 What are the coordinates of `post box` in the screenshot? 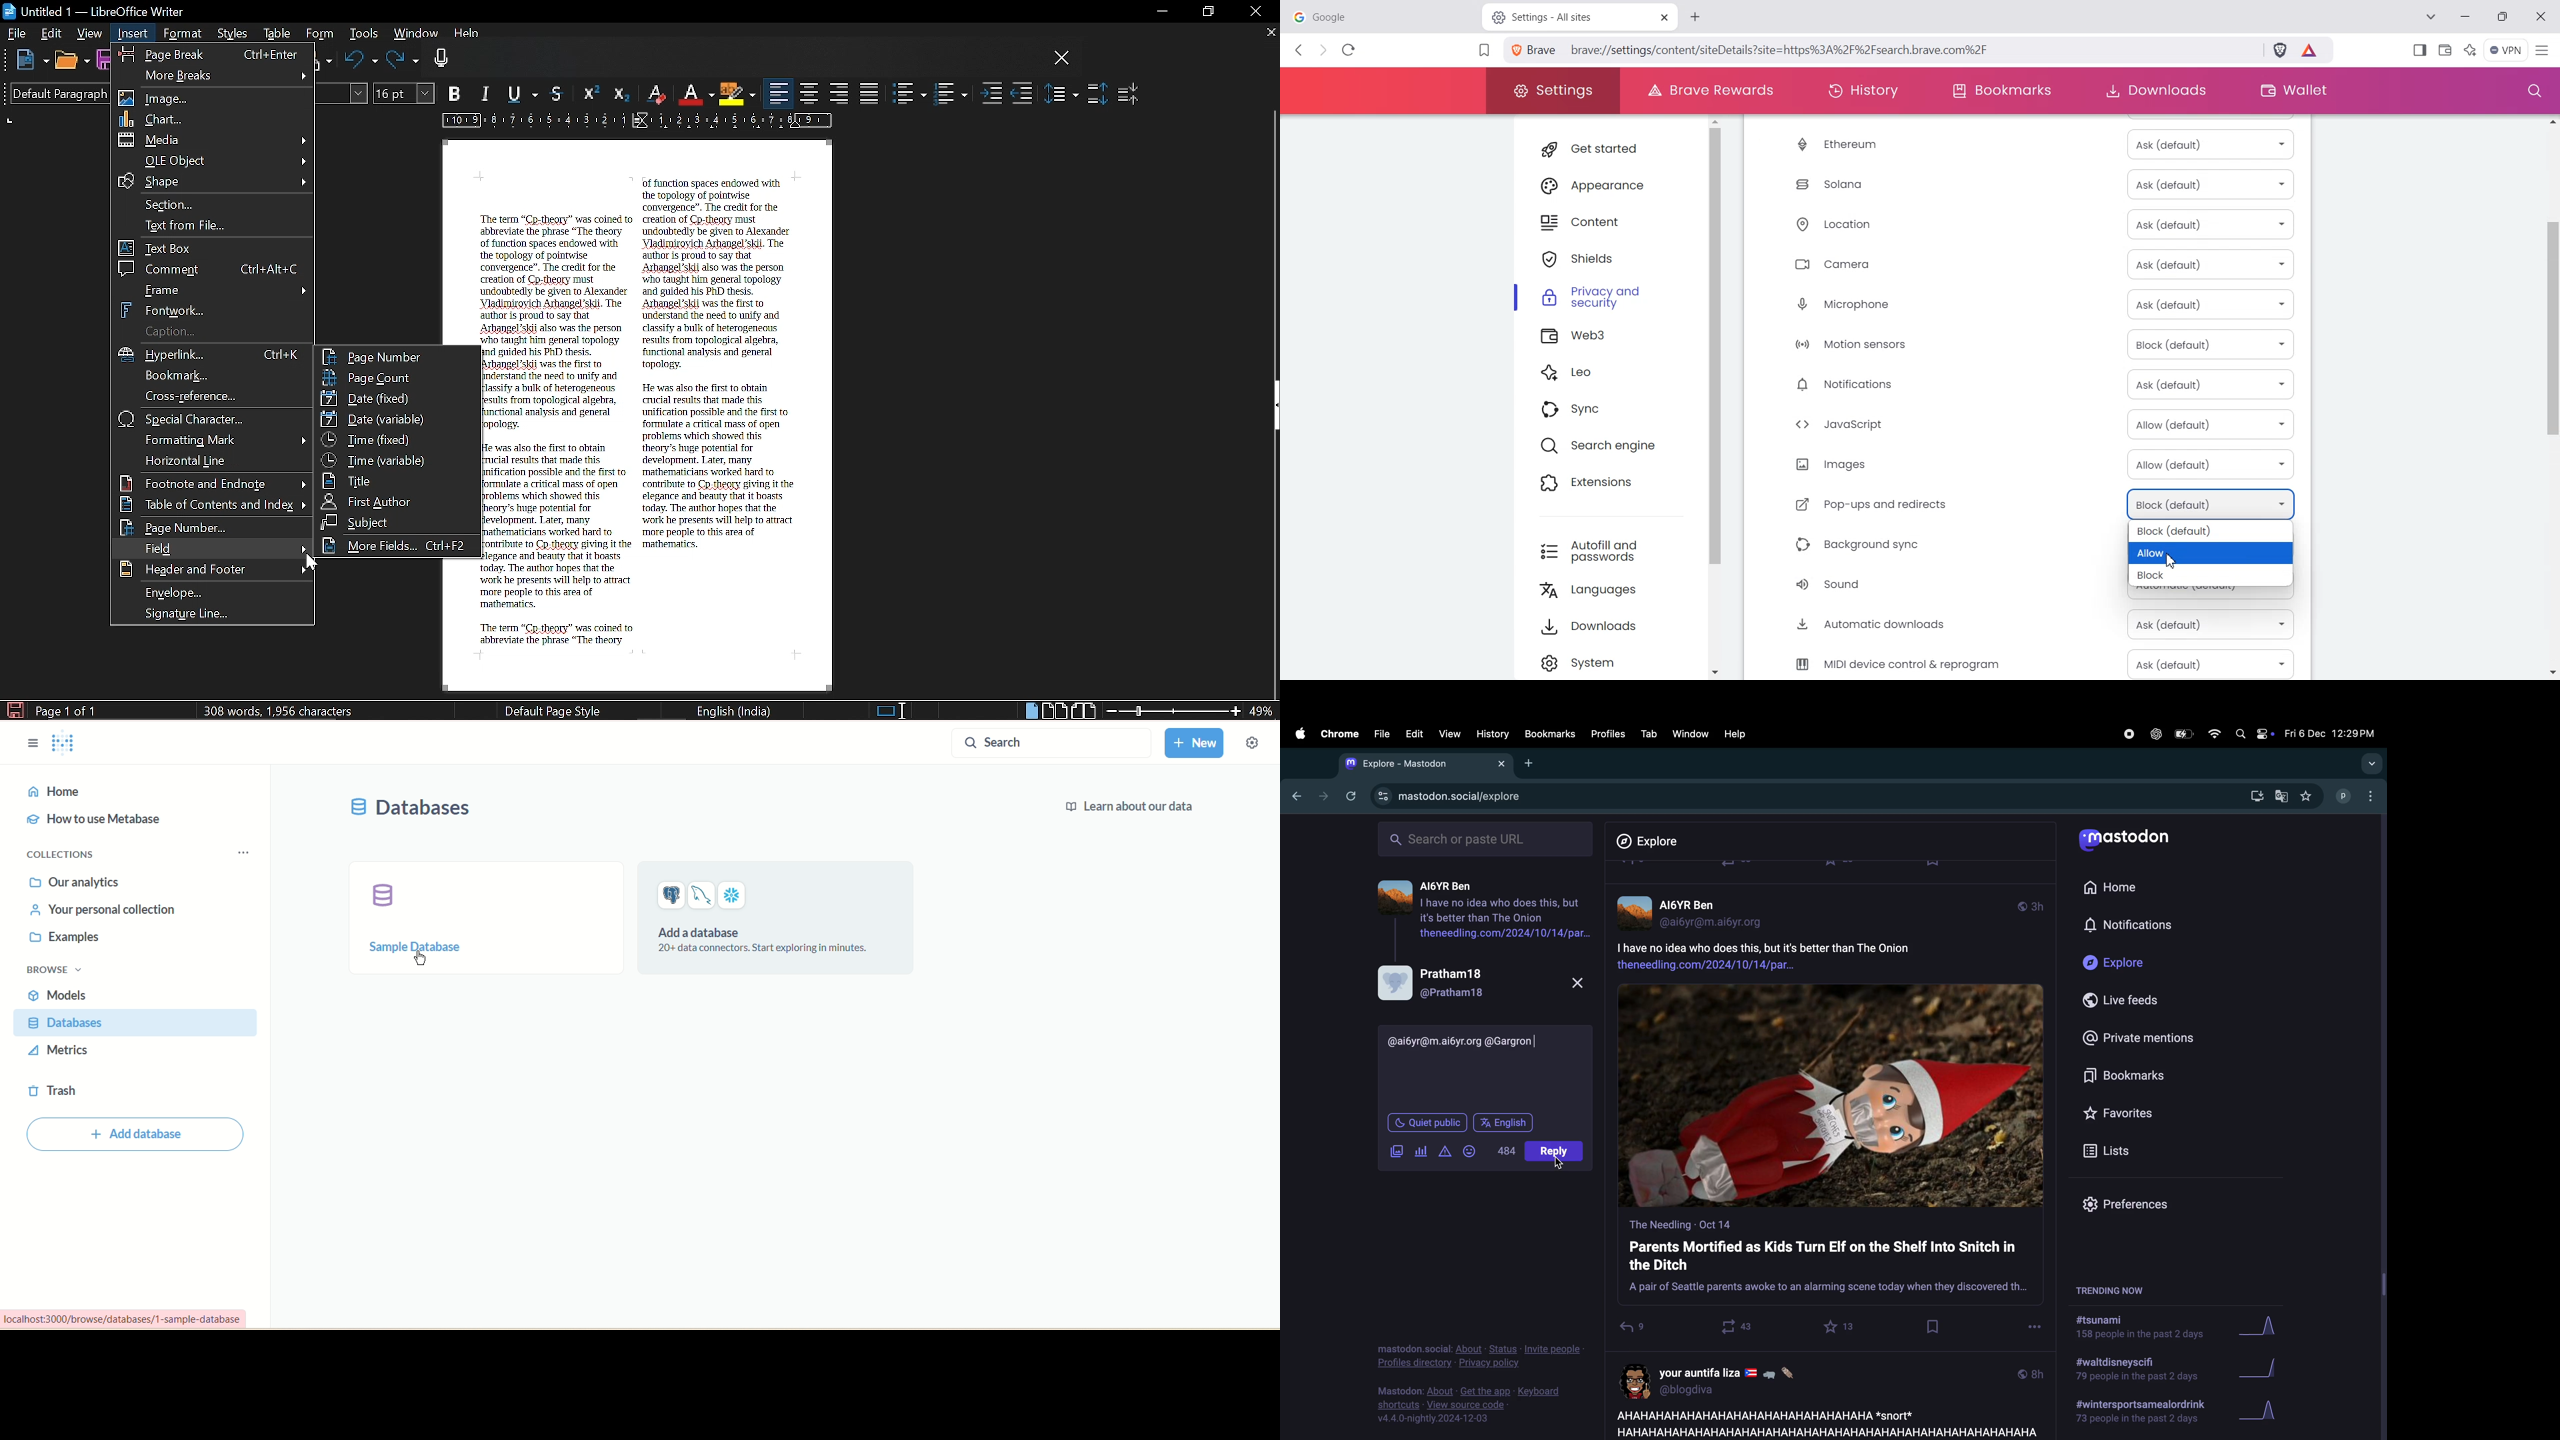 It's located at (1830, 1260).